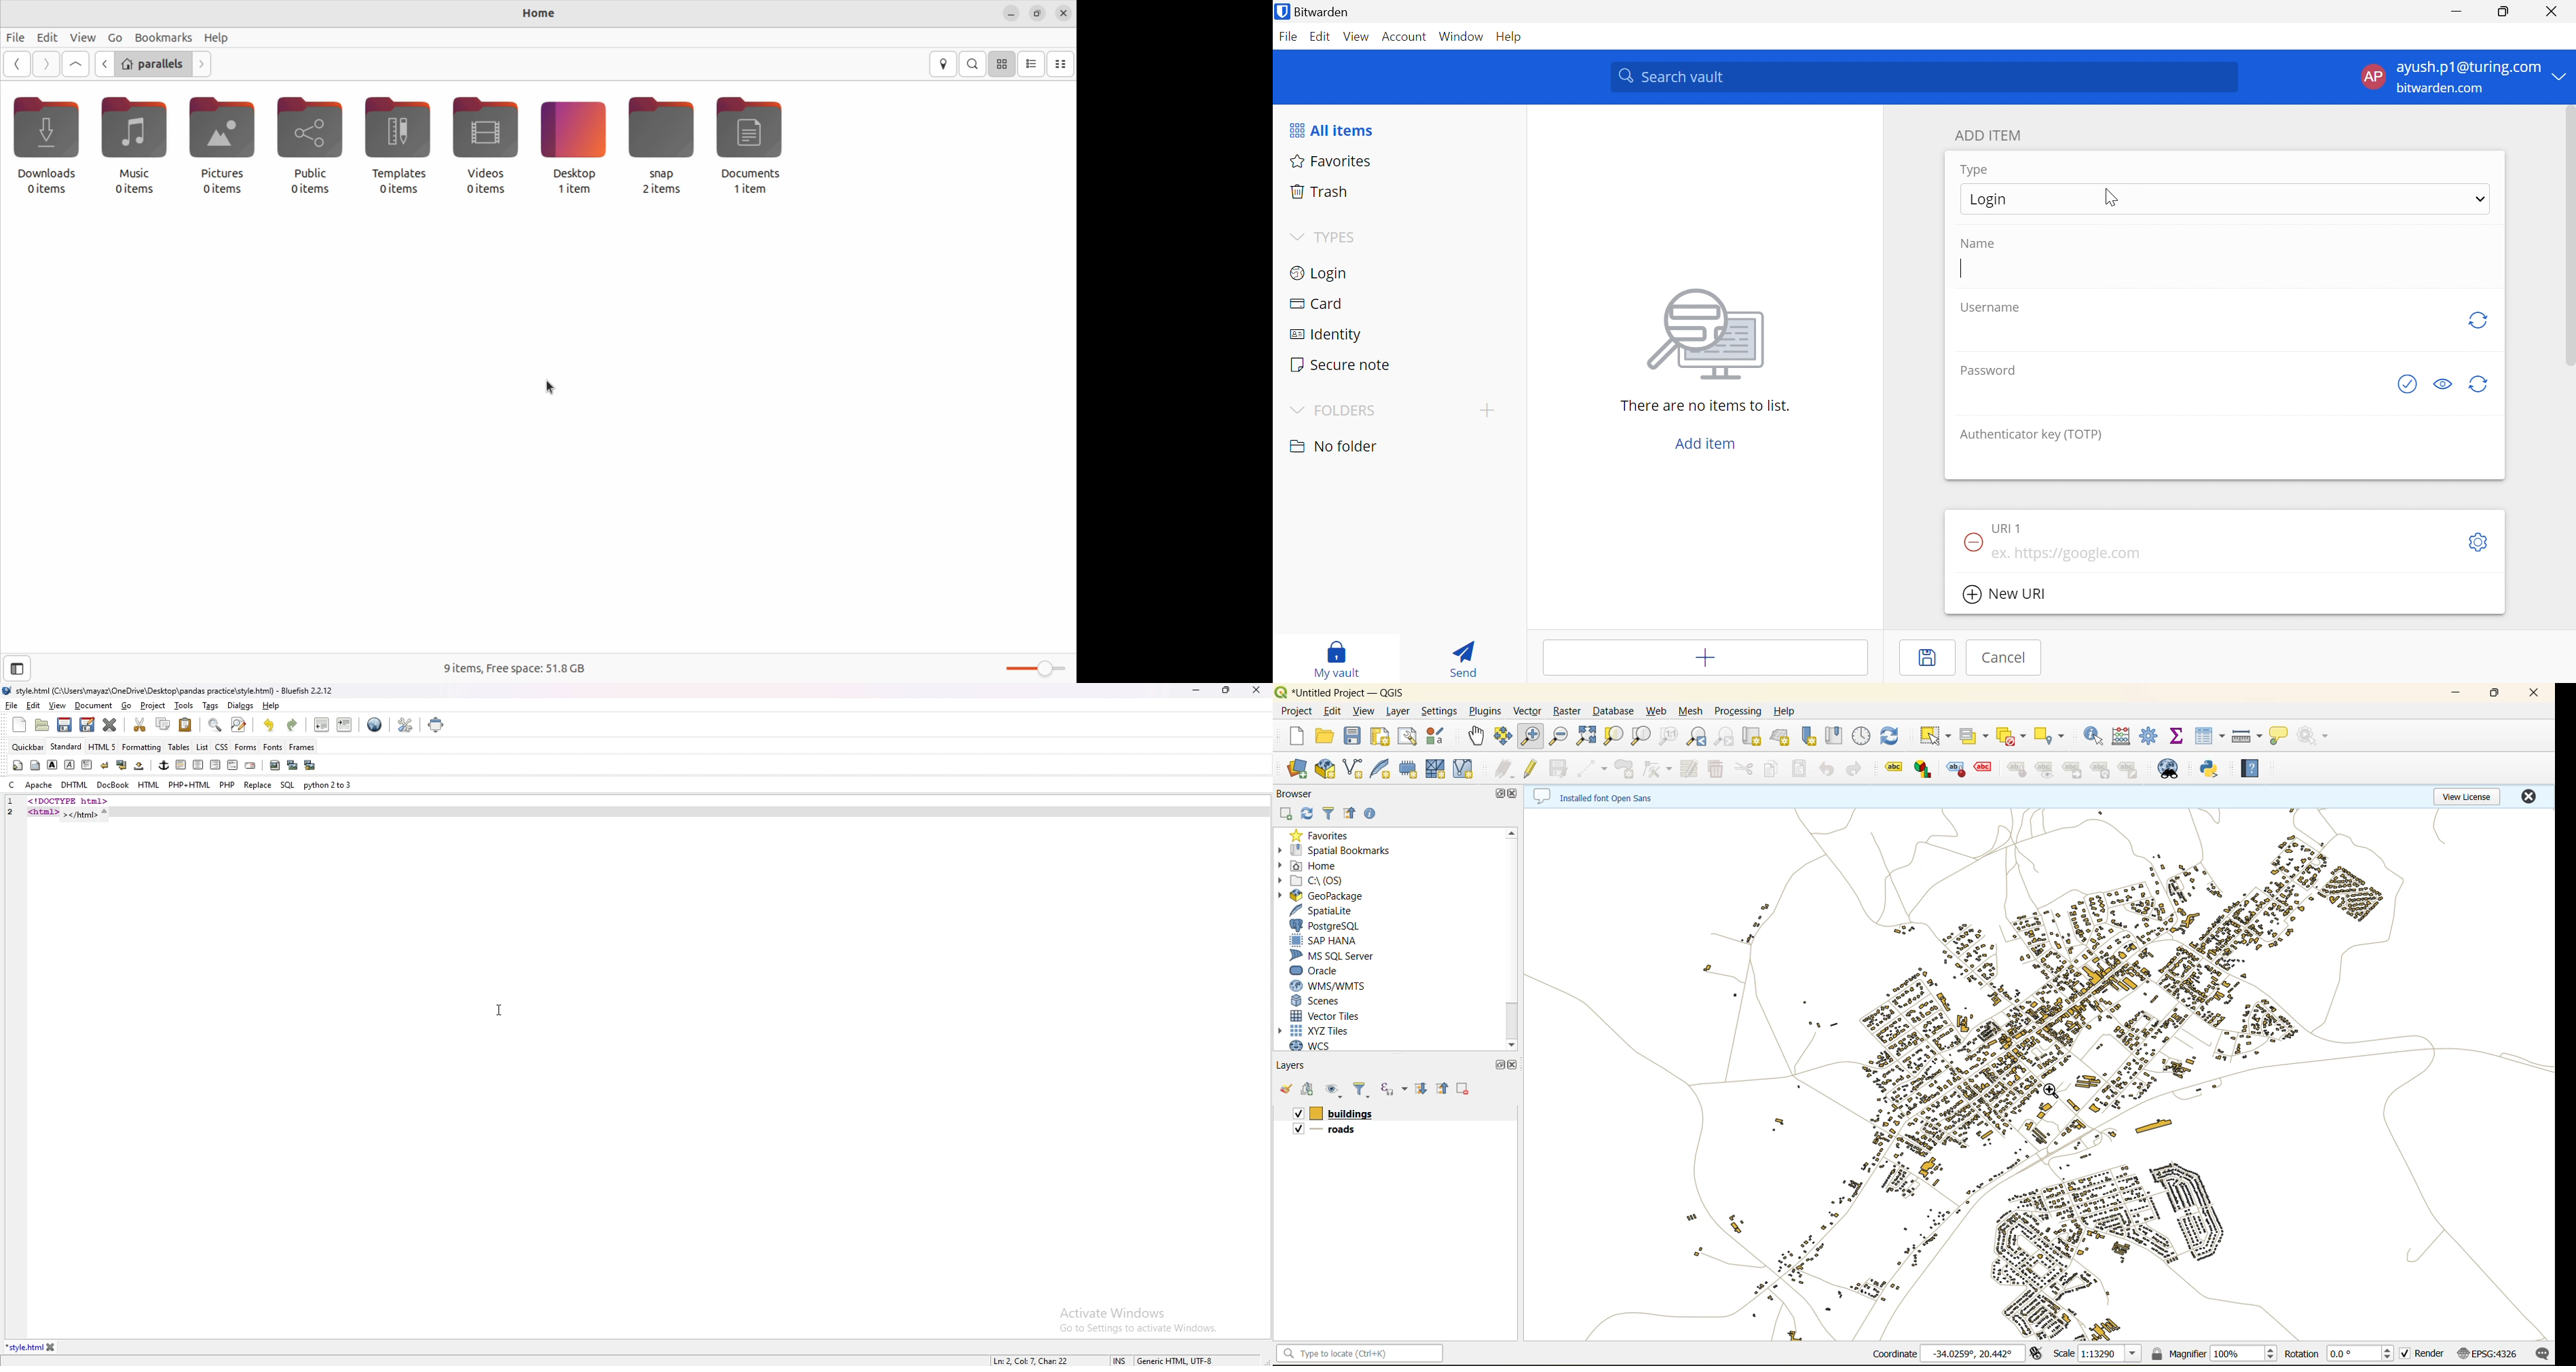 This screenshot has width=2576, height=1372. What do you see at coordinates (1557, 737) in the screenshot?
I see `zoom out` at bounding box center [1557, 737].